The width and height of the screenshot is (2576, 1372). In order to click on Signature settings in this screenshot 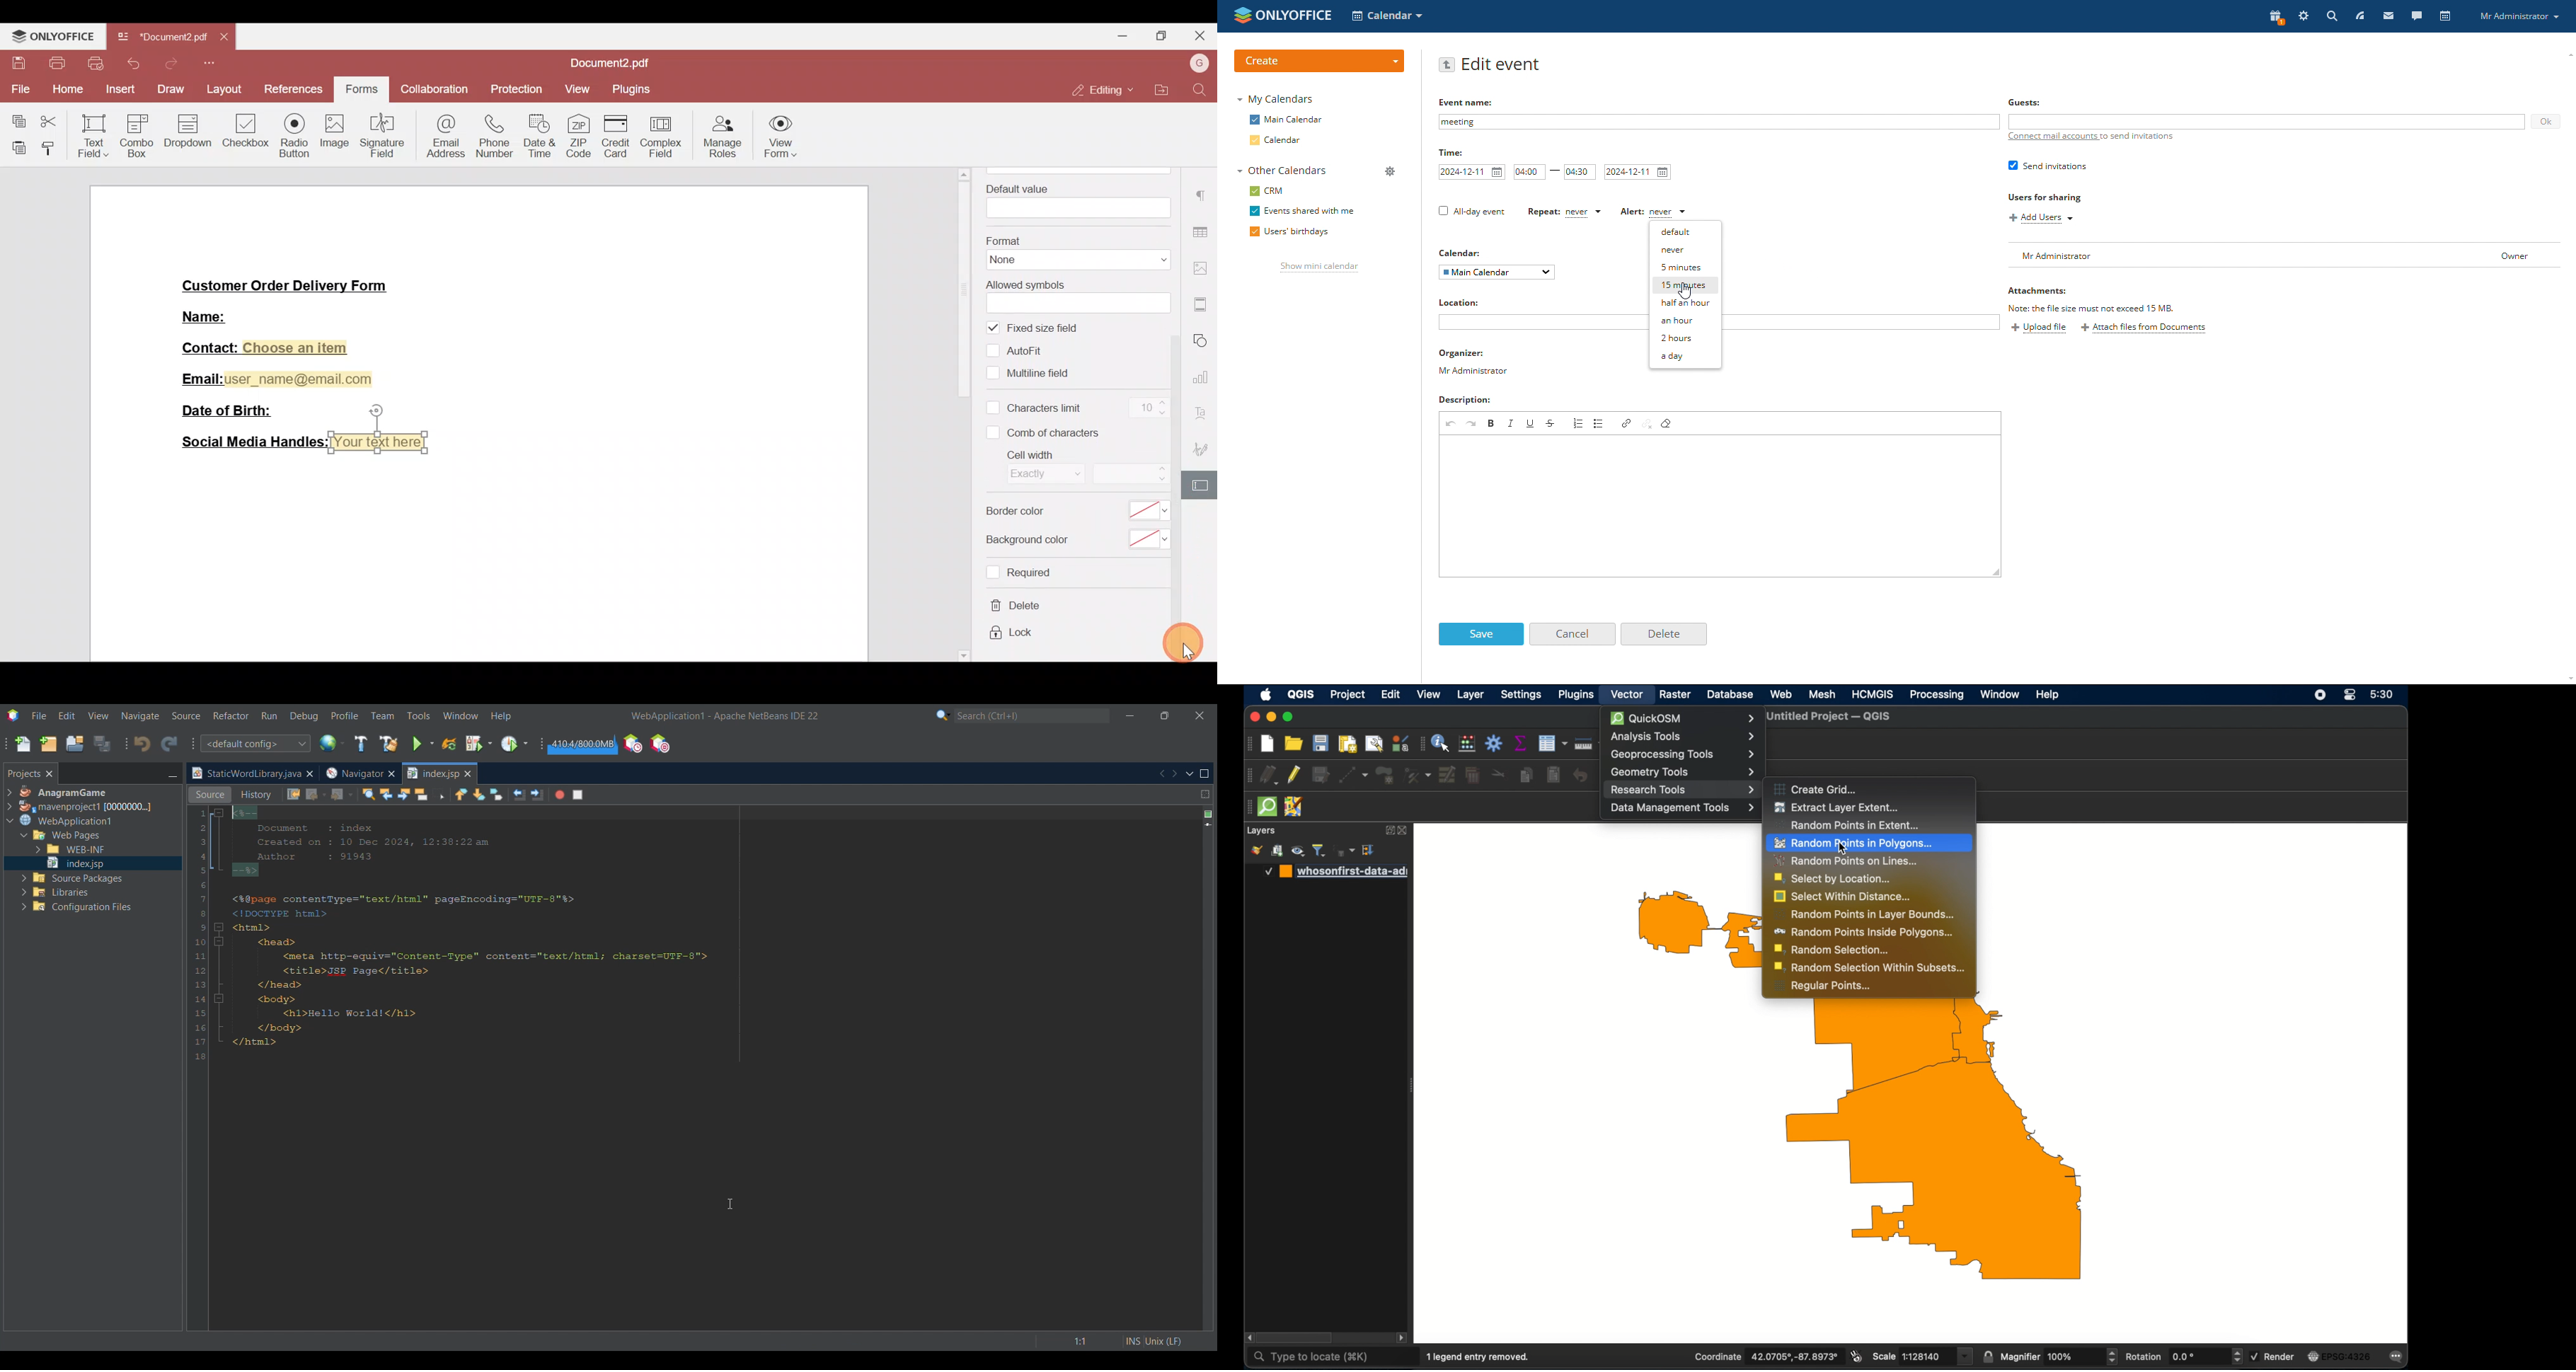, I will do `click(1205, 448)`.